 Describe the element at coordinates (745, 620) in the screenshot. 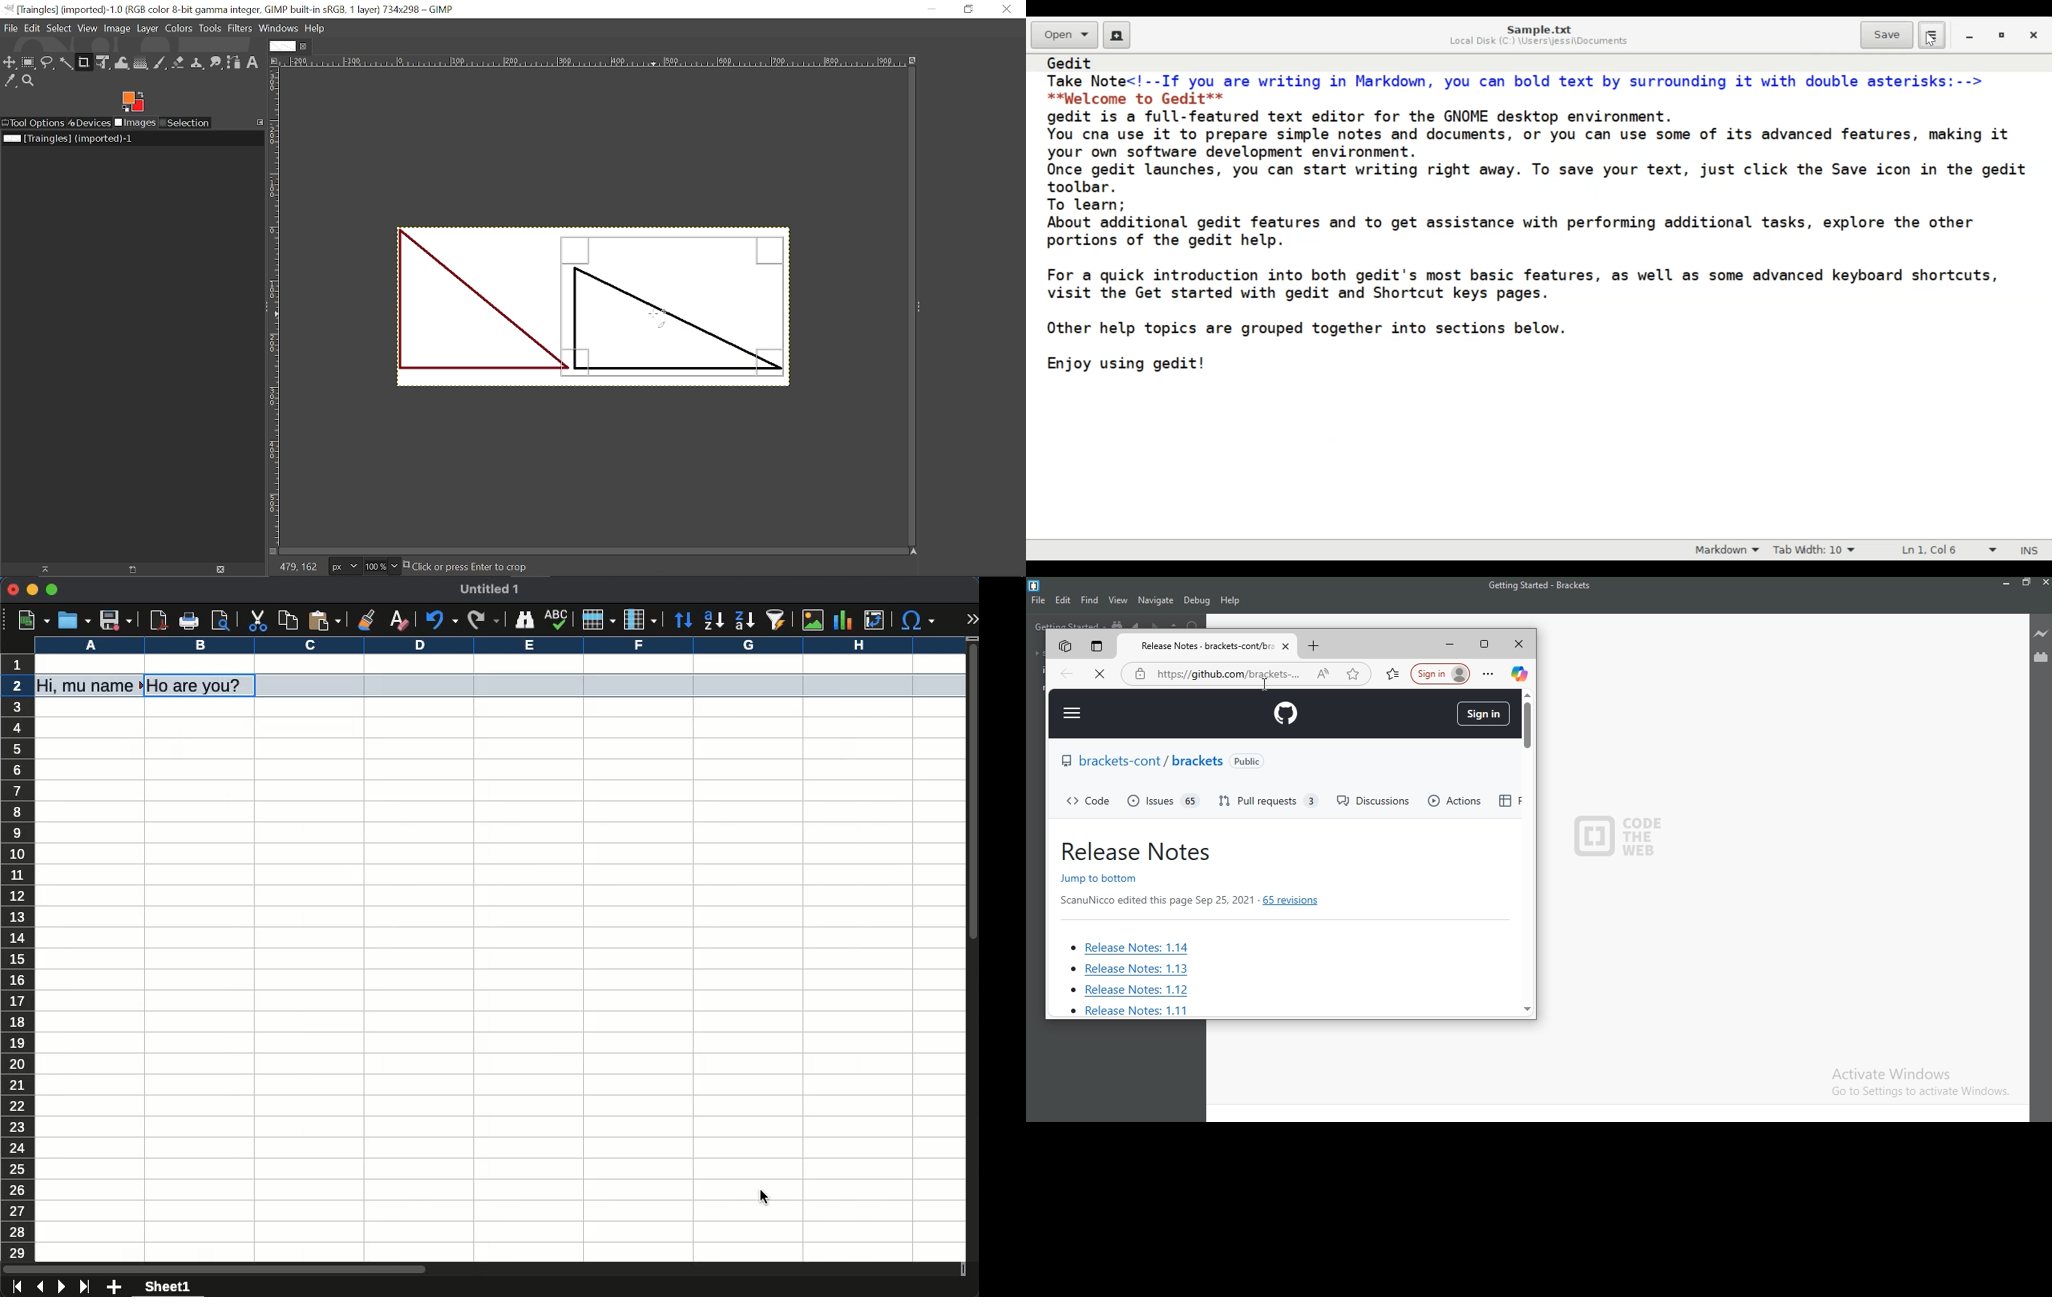

I see `descending` at that location.